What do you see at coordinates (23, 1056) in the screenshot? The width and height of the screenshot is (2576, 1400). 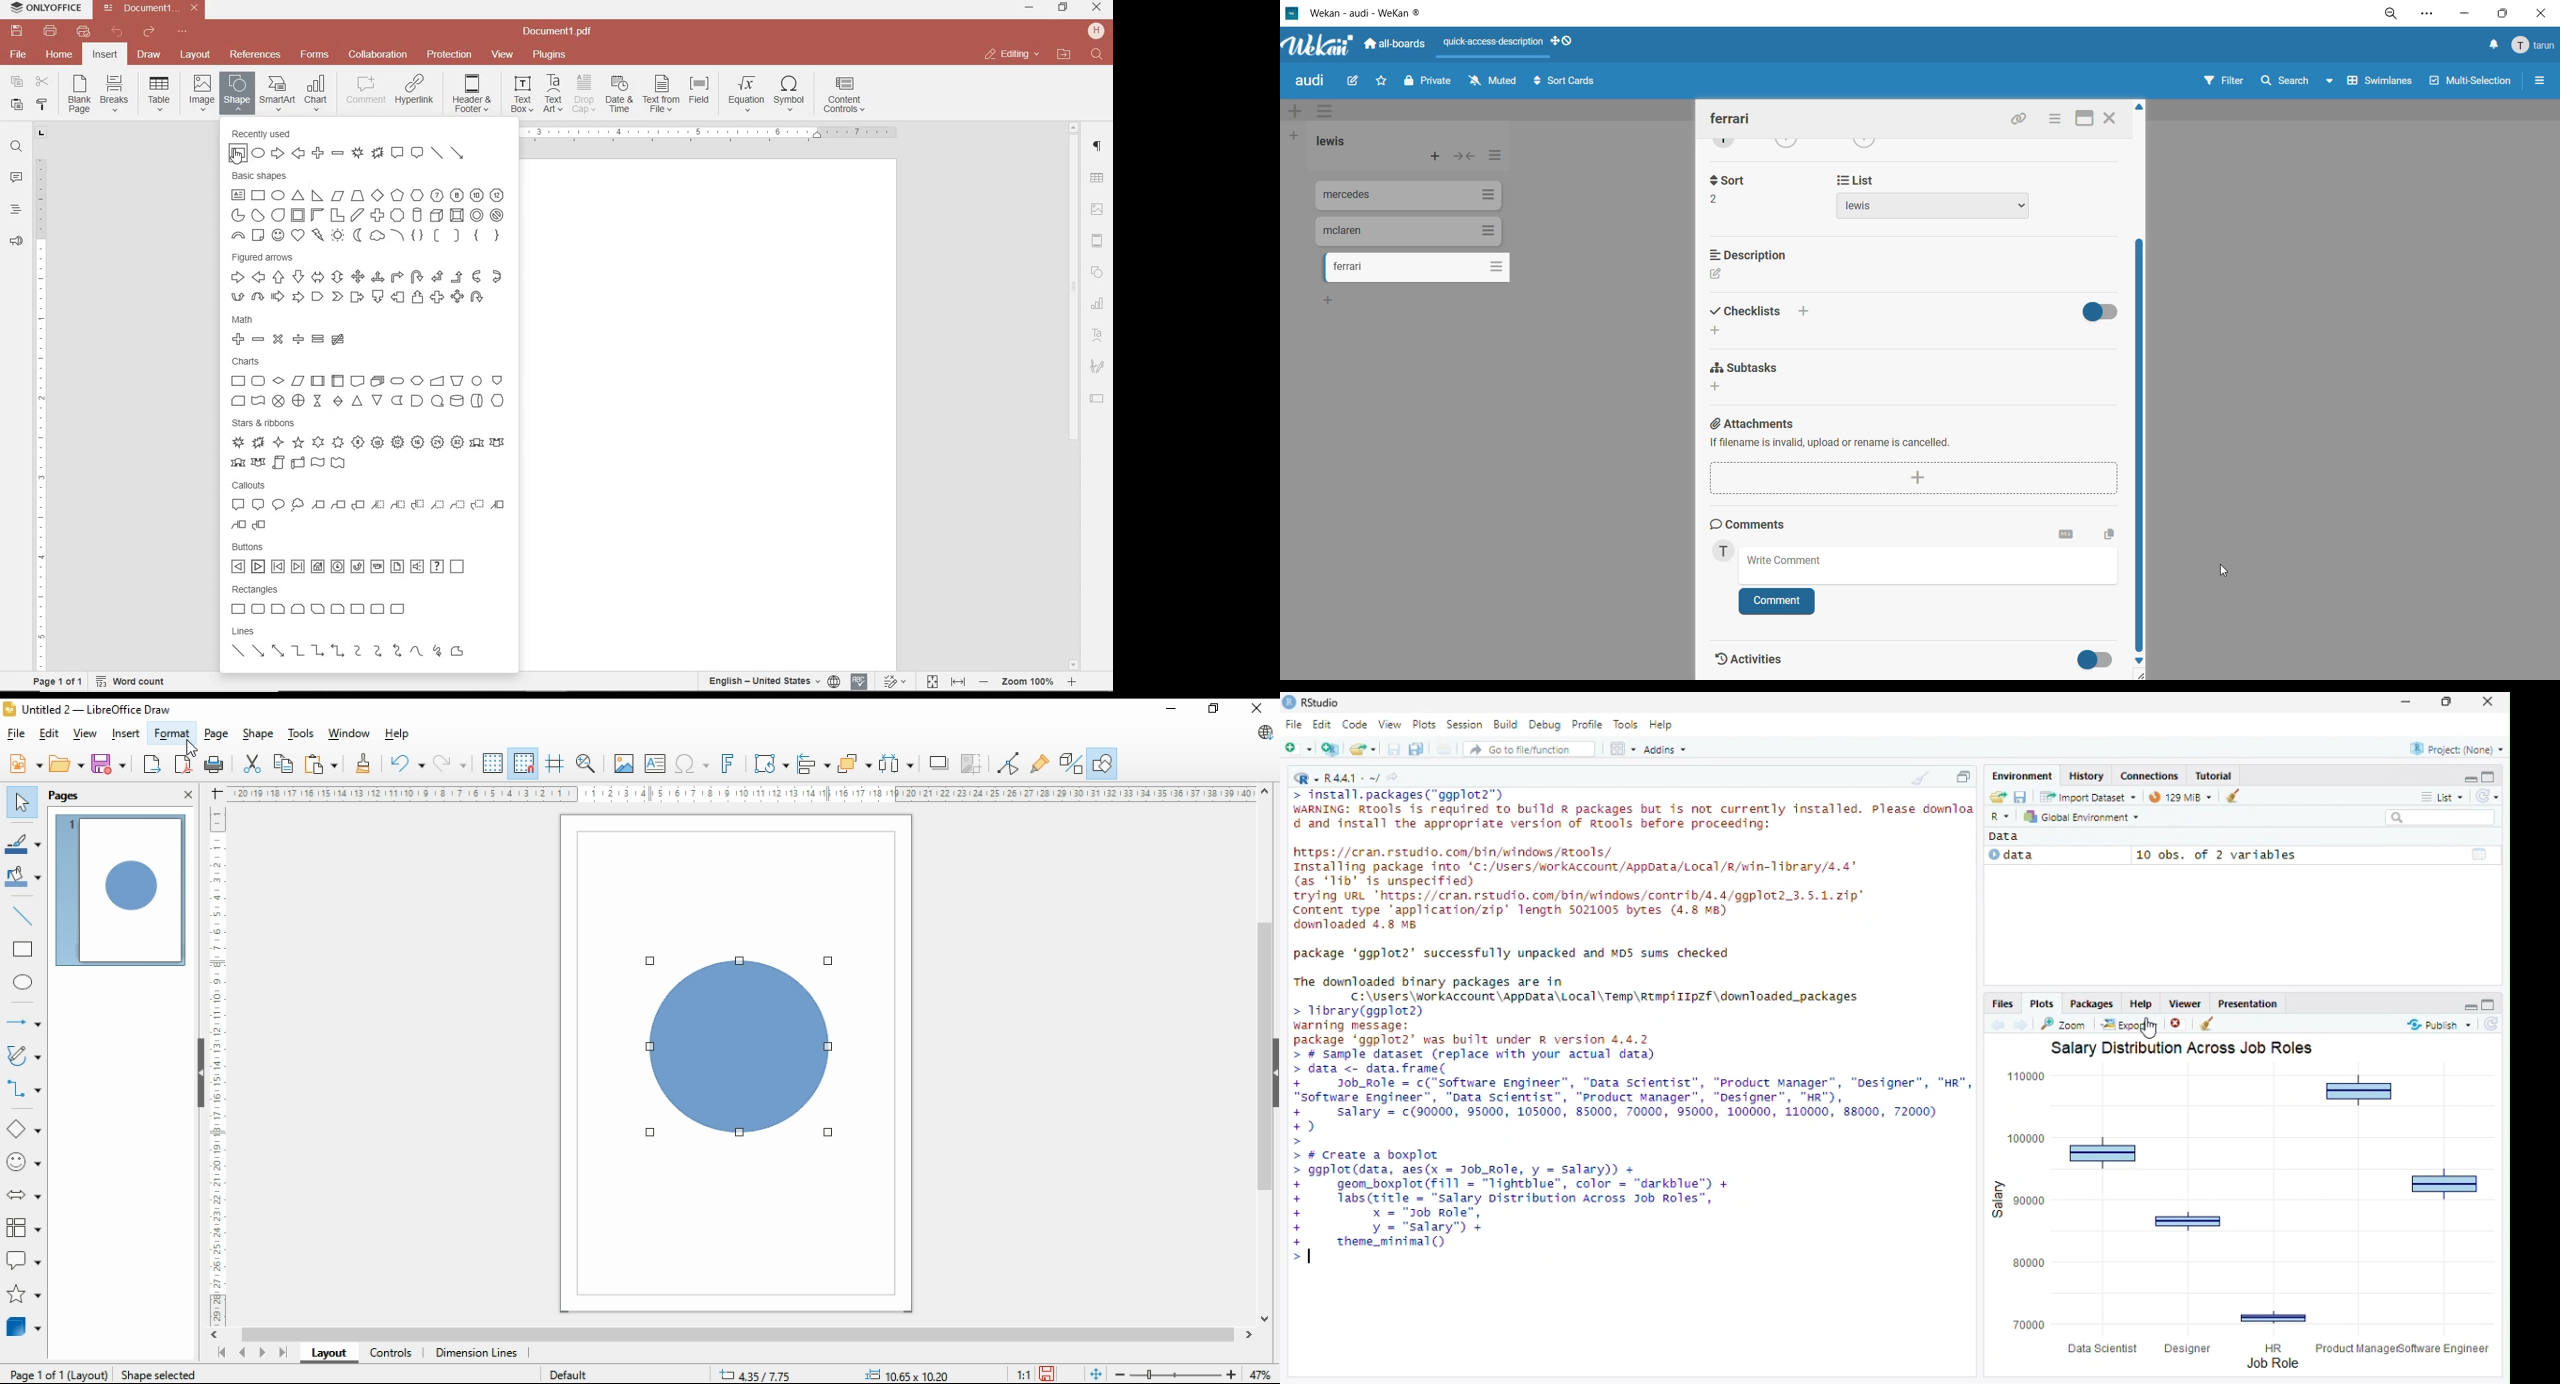 I see `curves and polygons` at bounding box center [23, 1056].